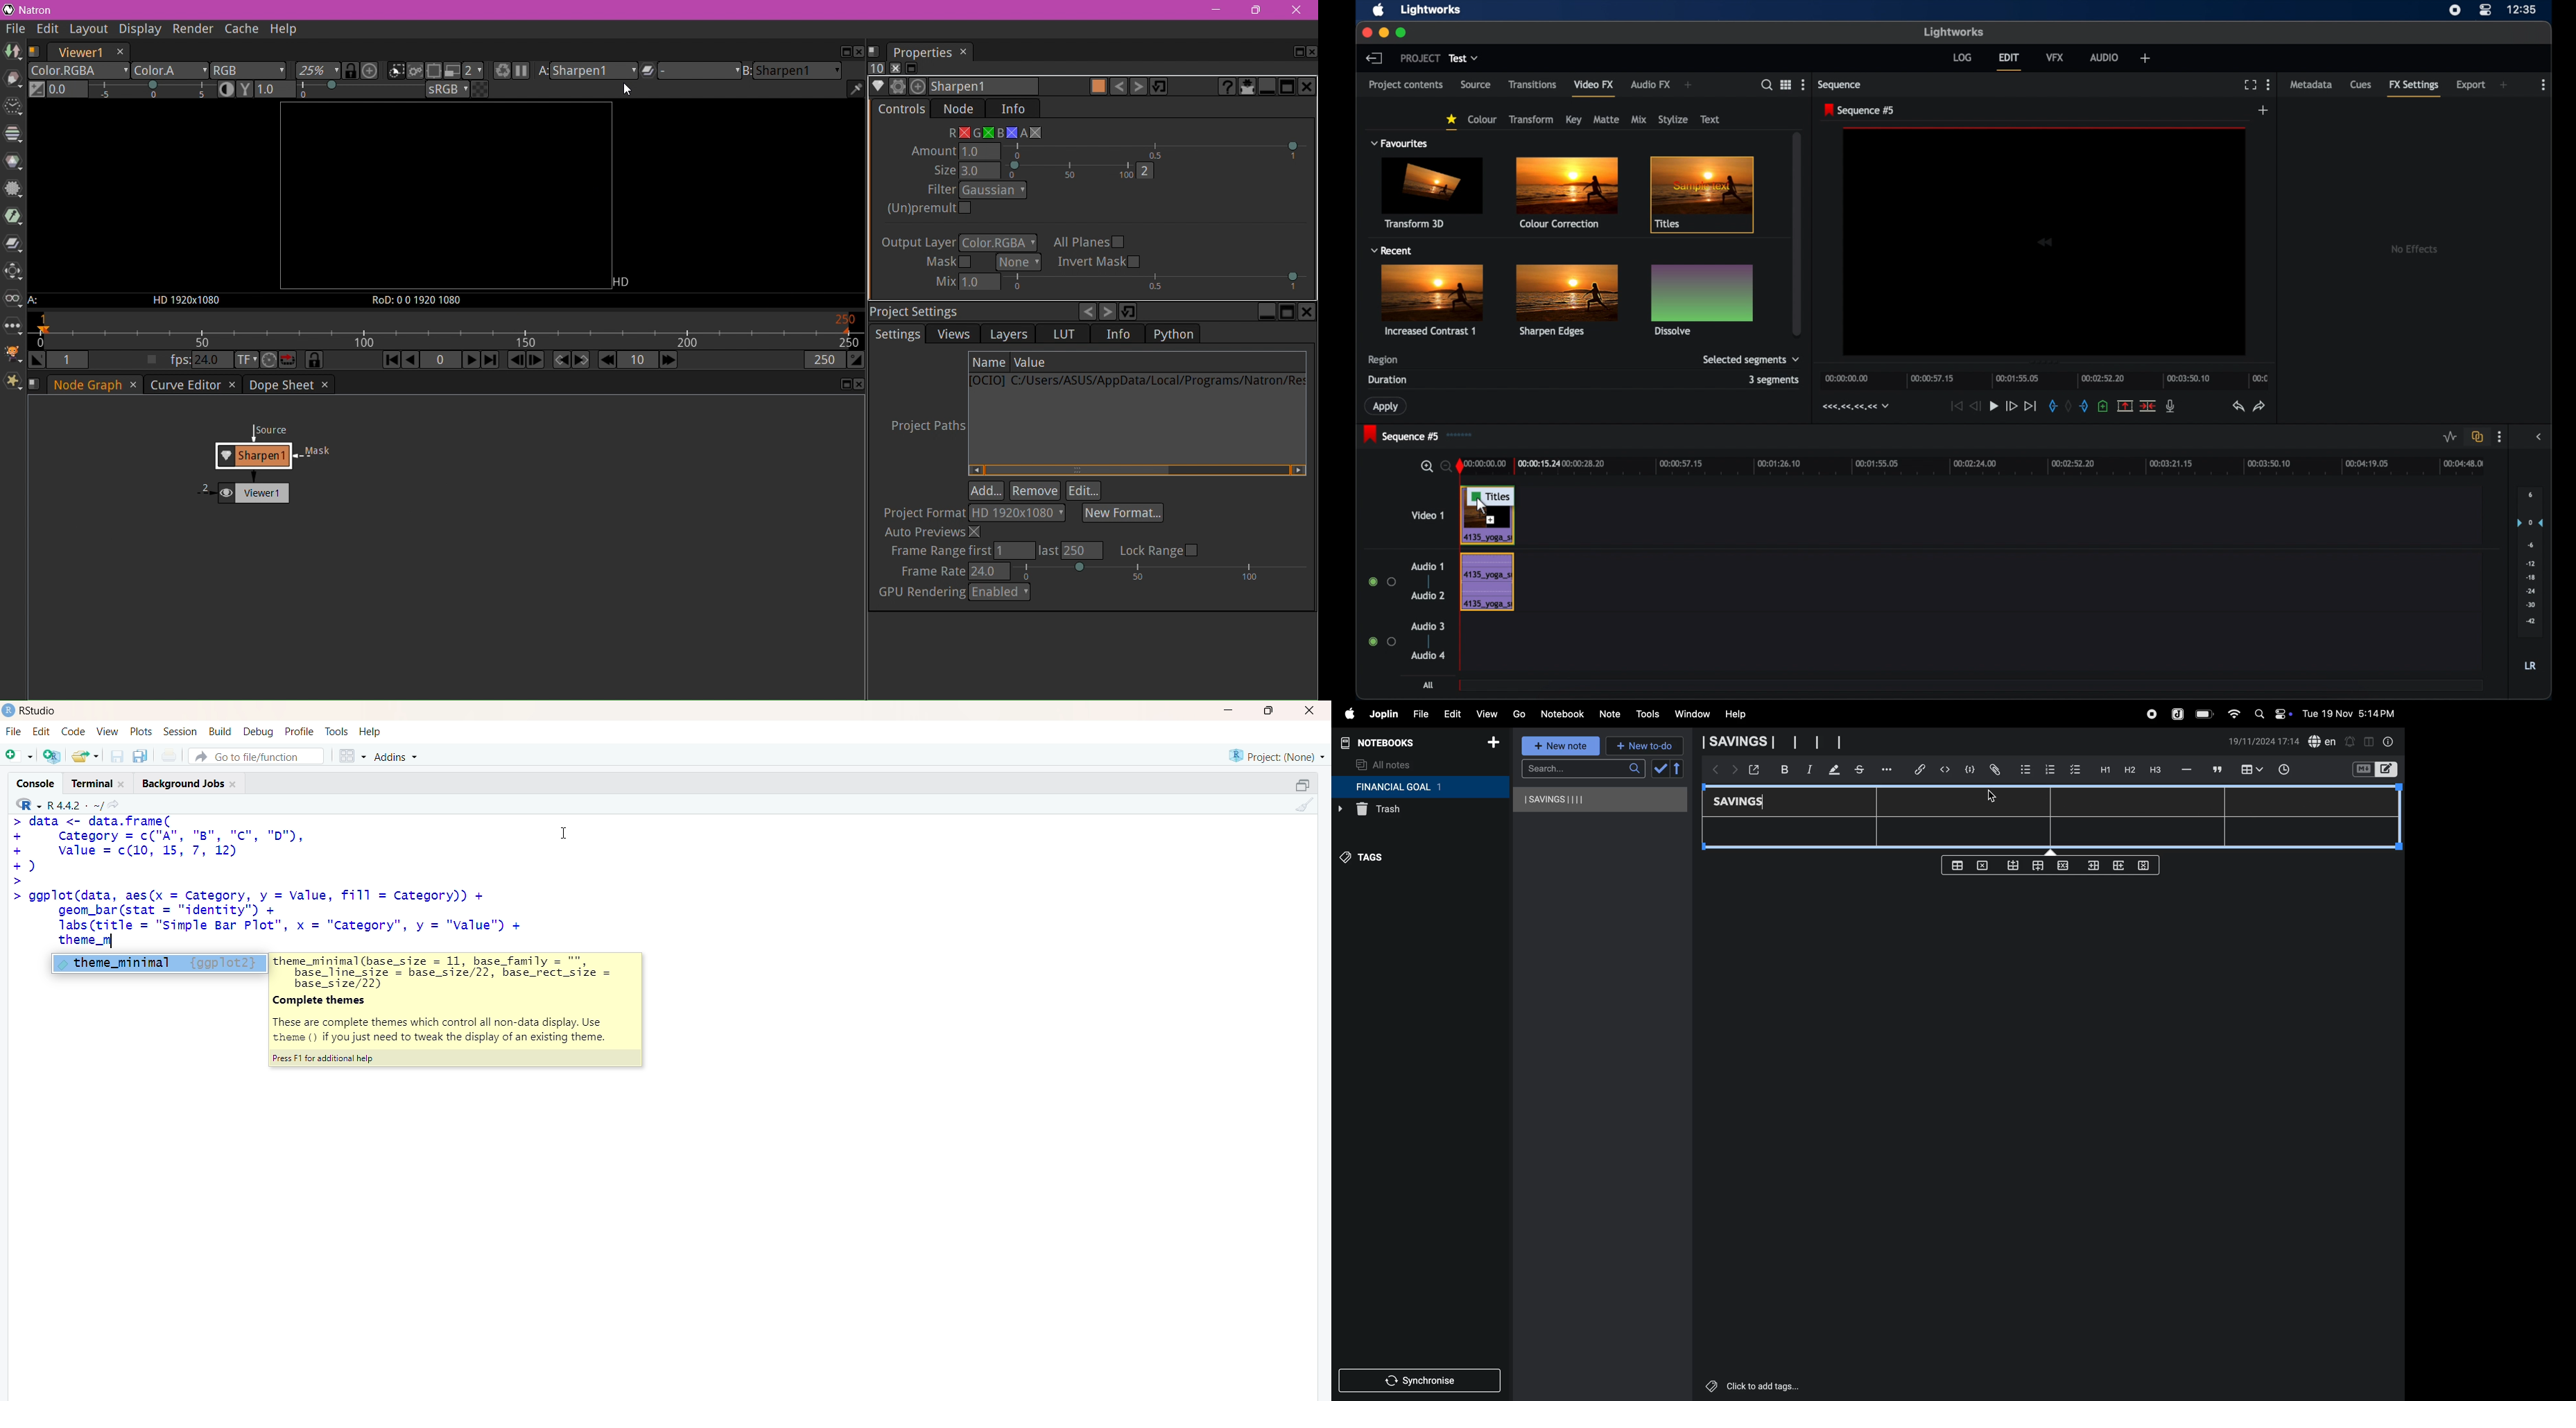 This screenshot has width=2576, height=1428. Describe the element at coordinates (1742, 714) in the screenshot. I see `help` at that location.